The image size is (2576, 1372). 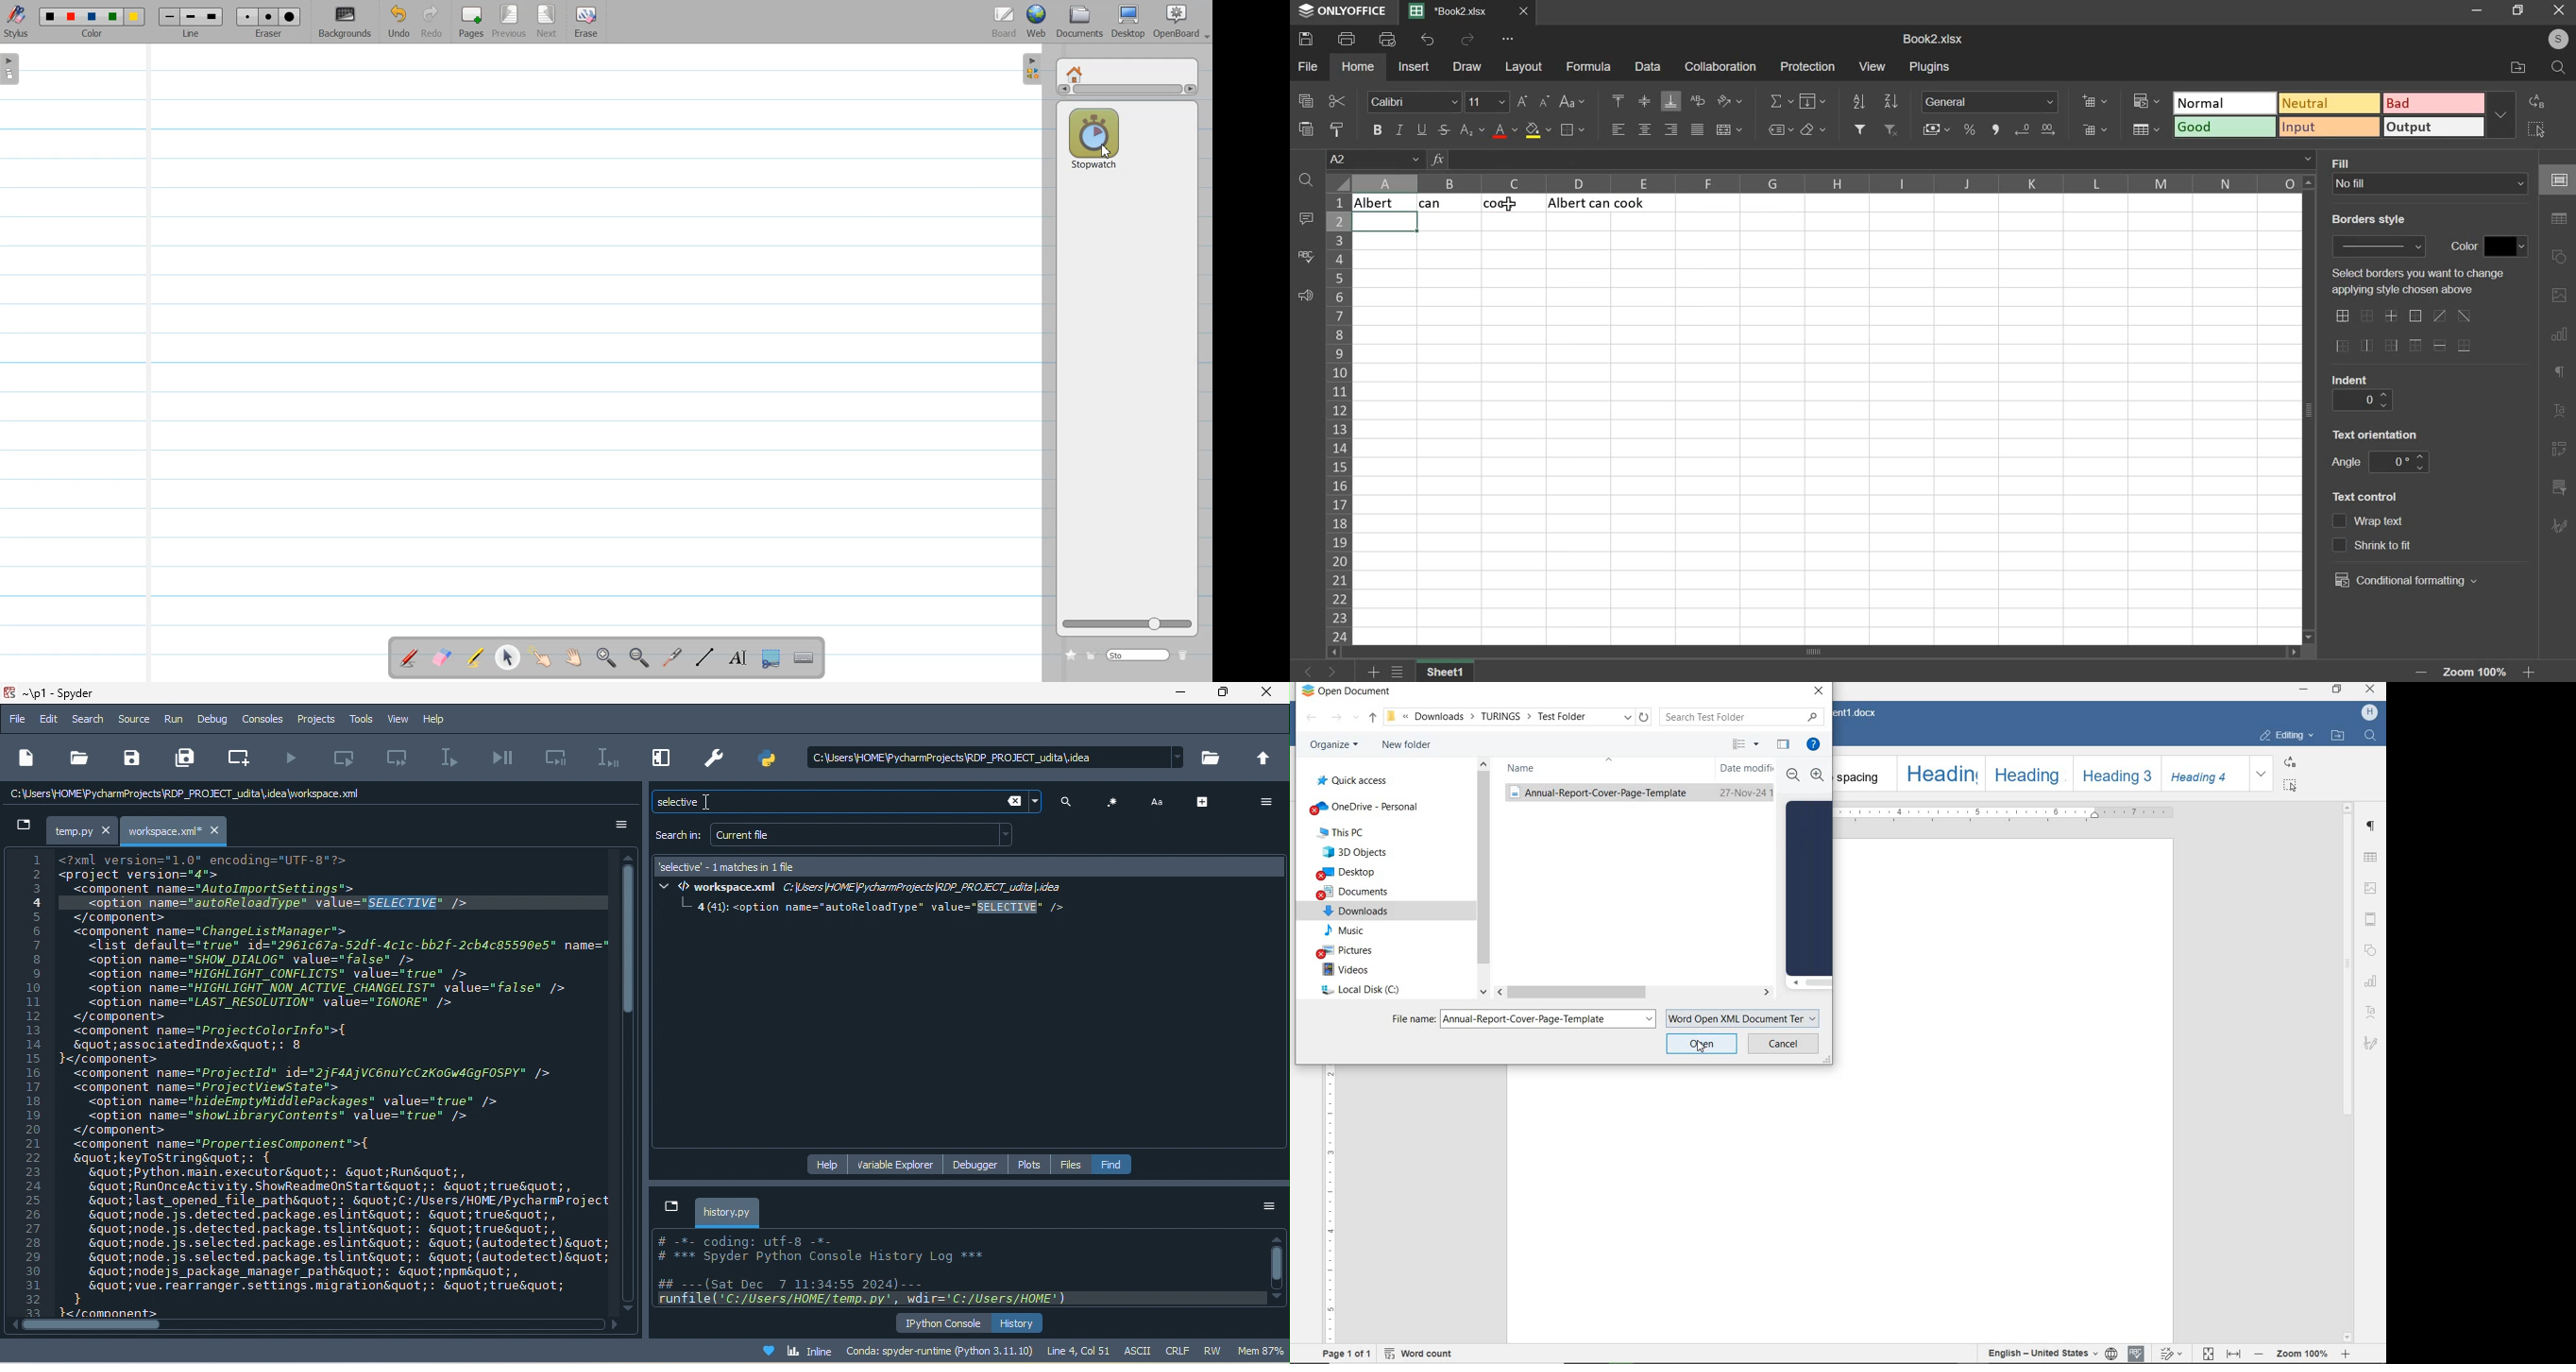 I want to click on DATE MODIFIED, so click(x=1747, y=768).